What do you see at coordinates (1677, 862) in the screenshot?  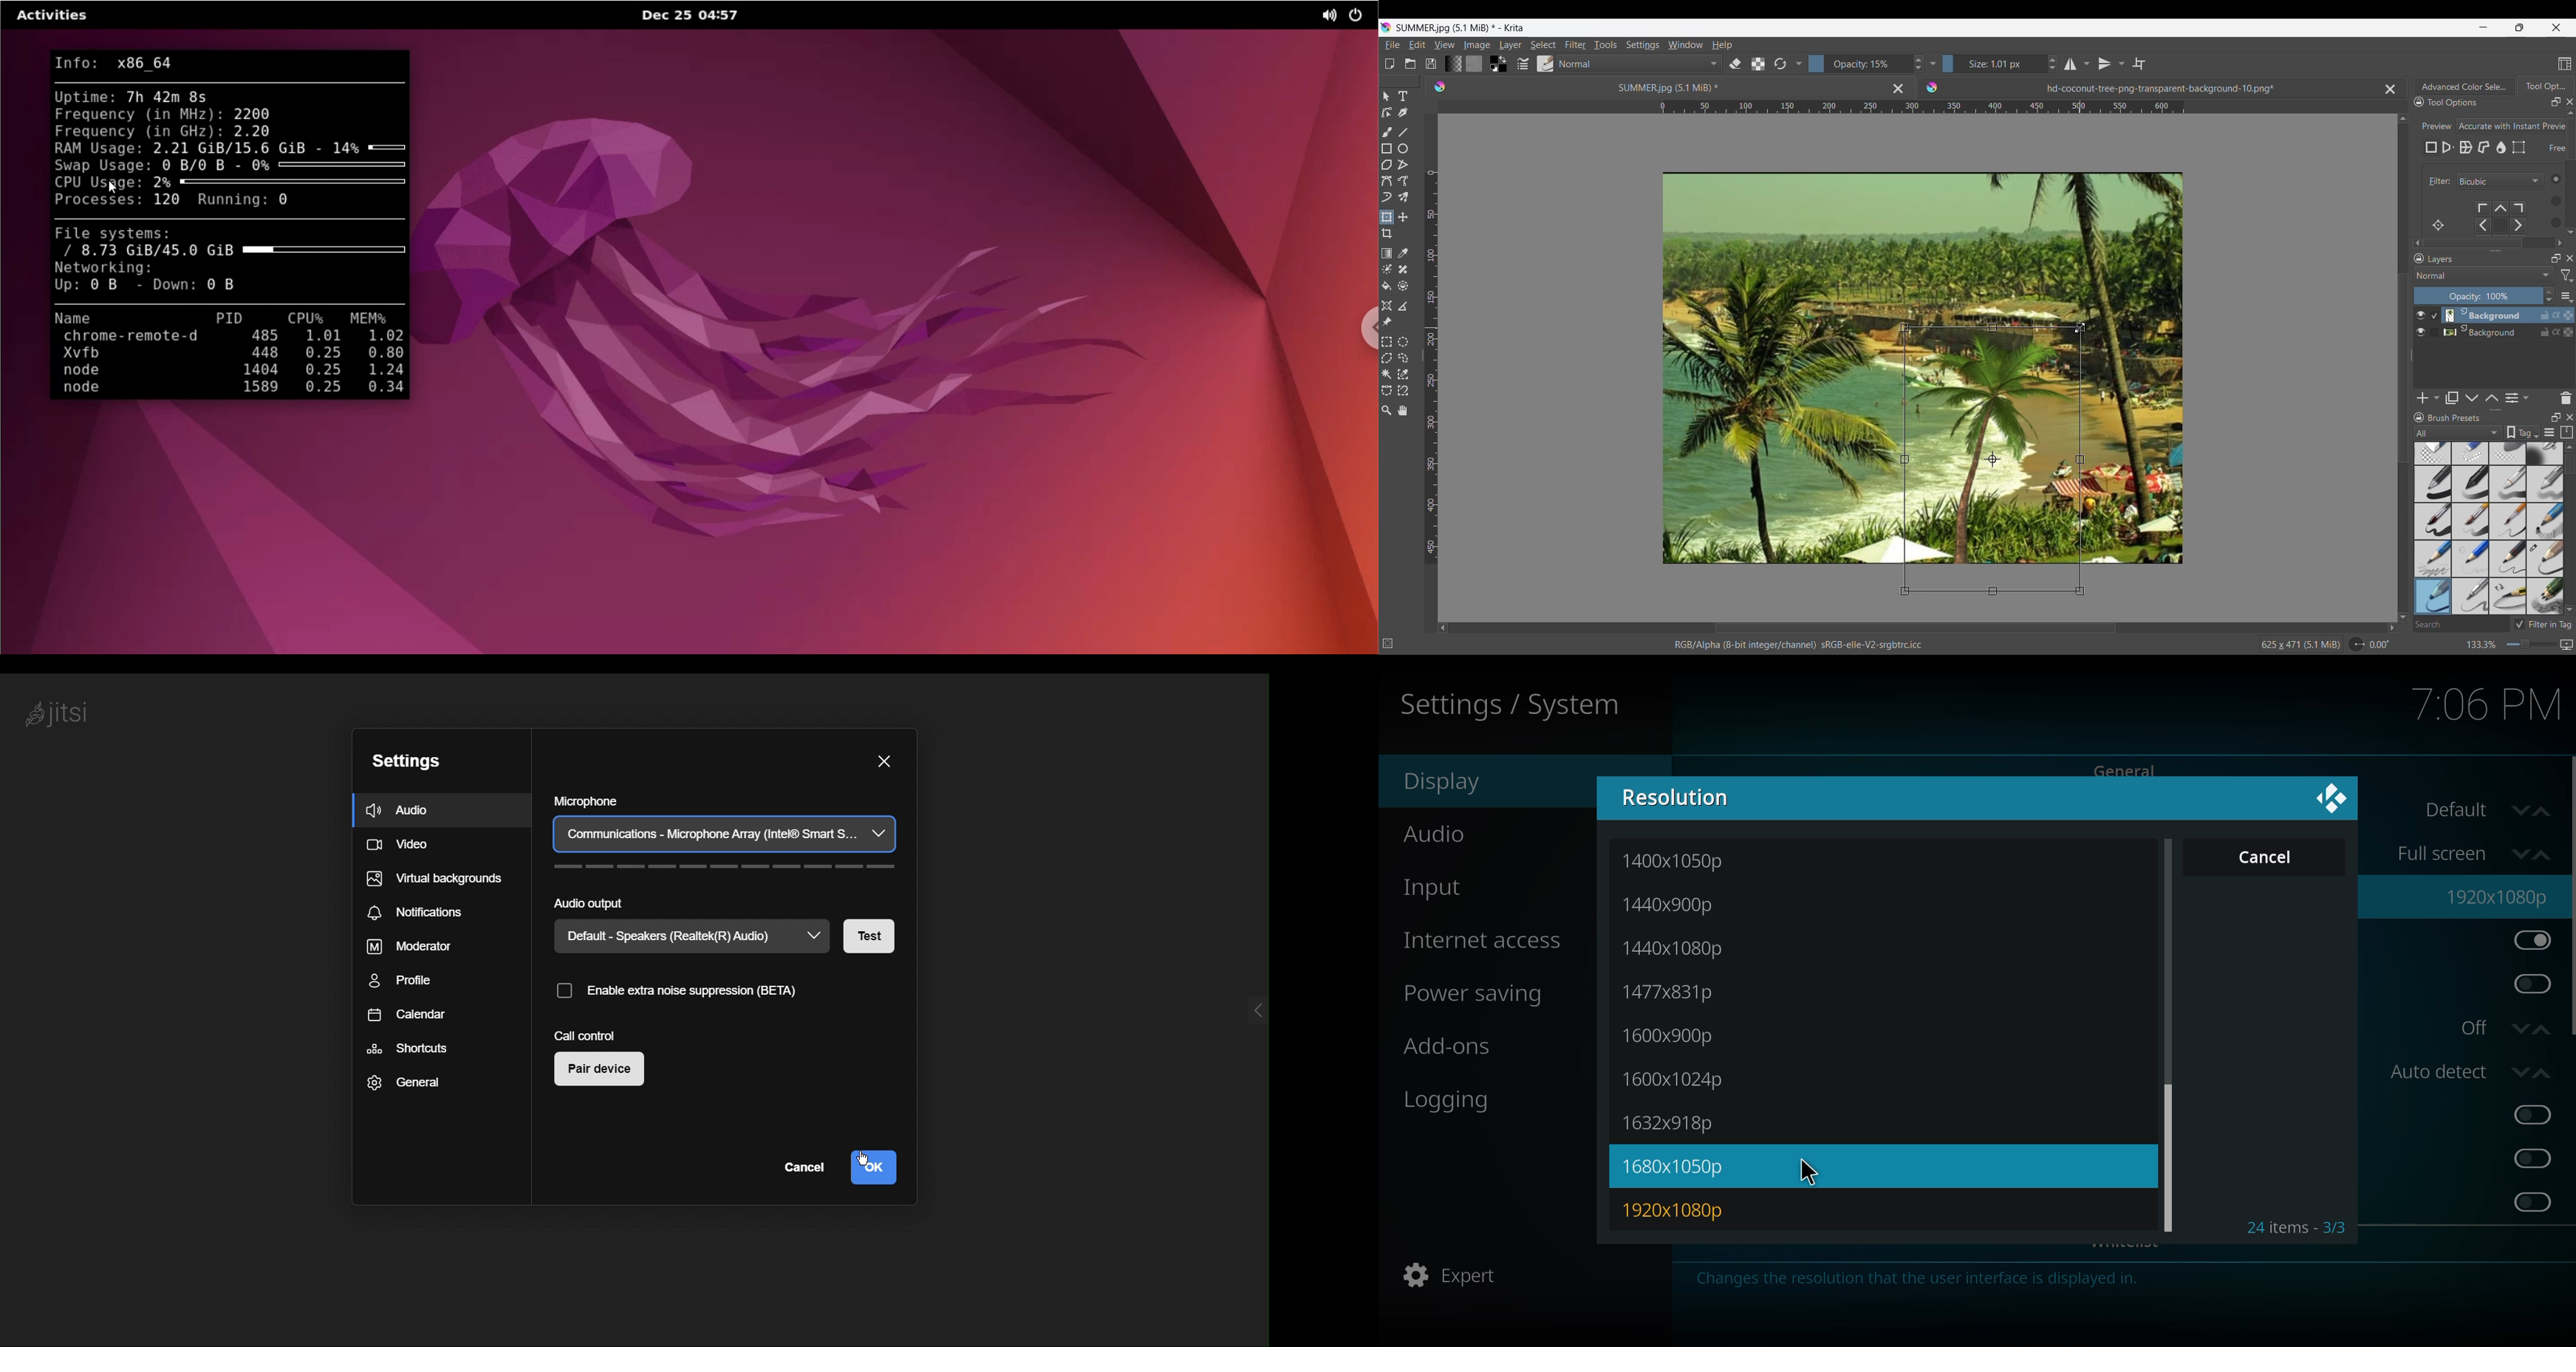 I see `1400` at bounding box center [1677, 862].